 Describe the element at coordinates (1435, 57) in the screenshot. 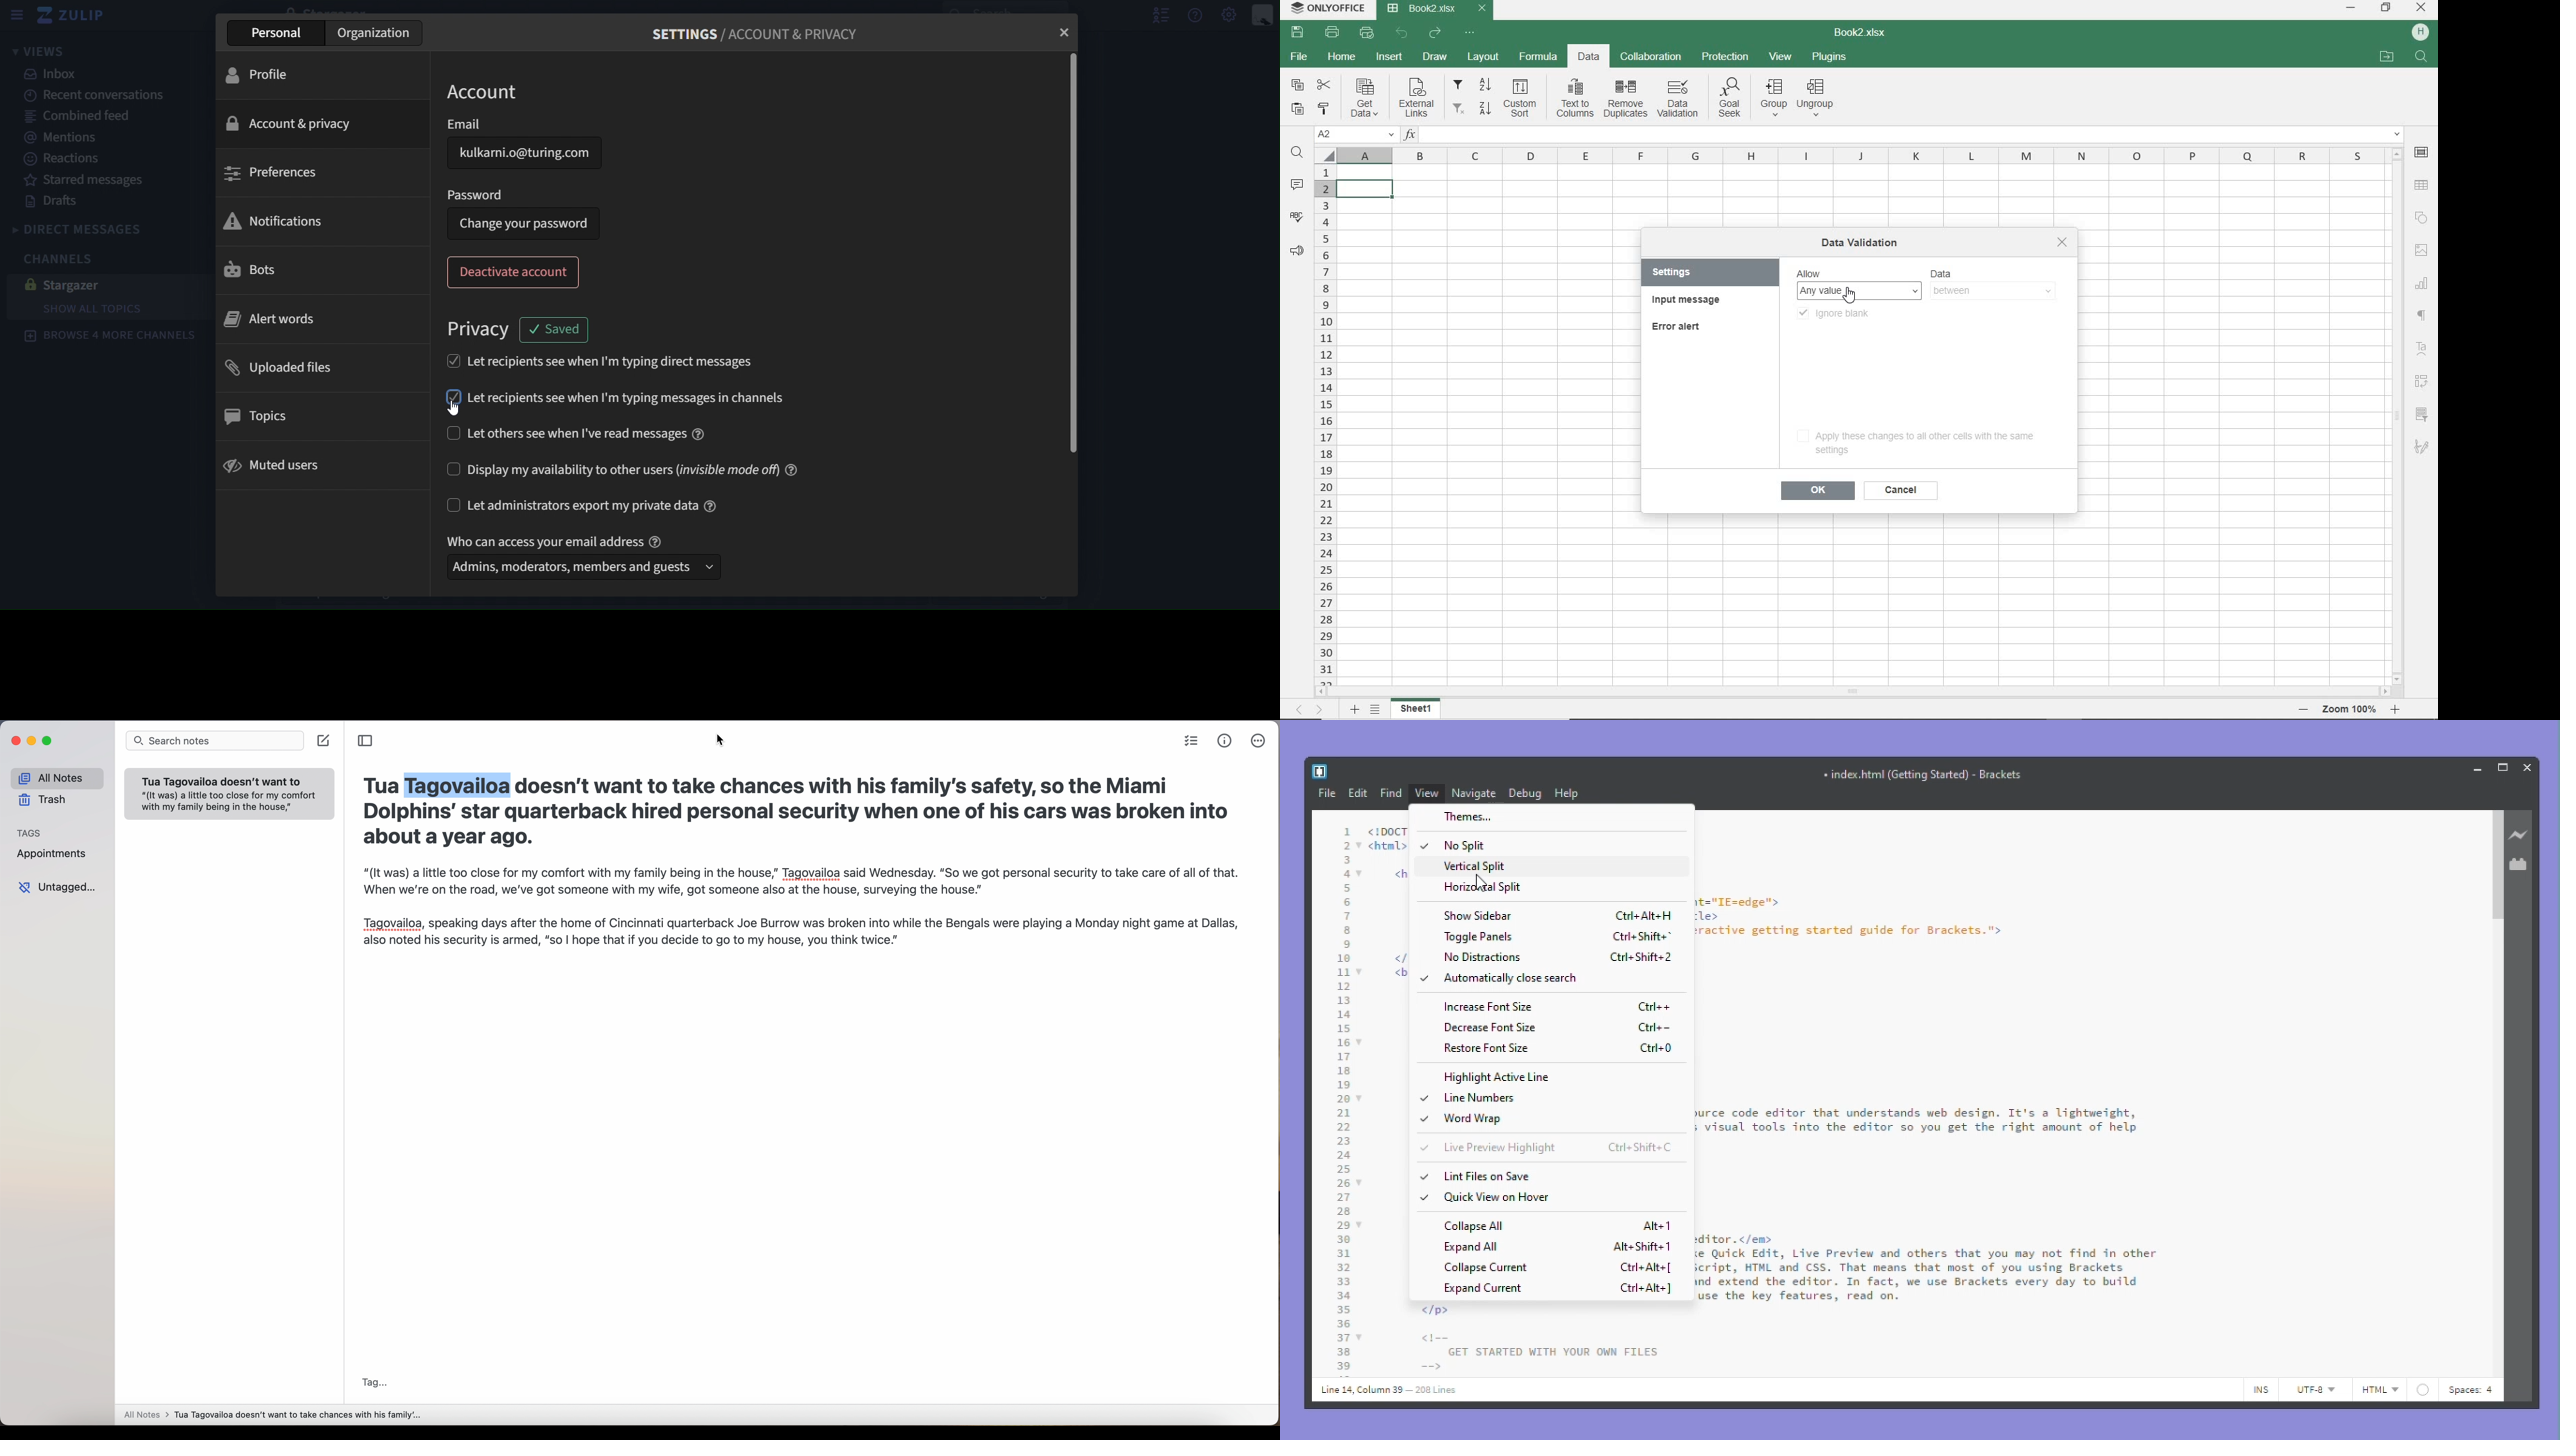

I see `DRAW` at that location.